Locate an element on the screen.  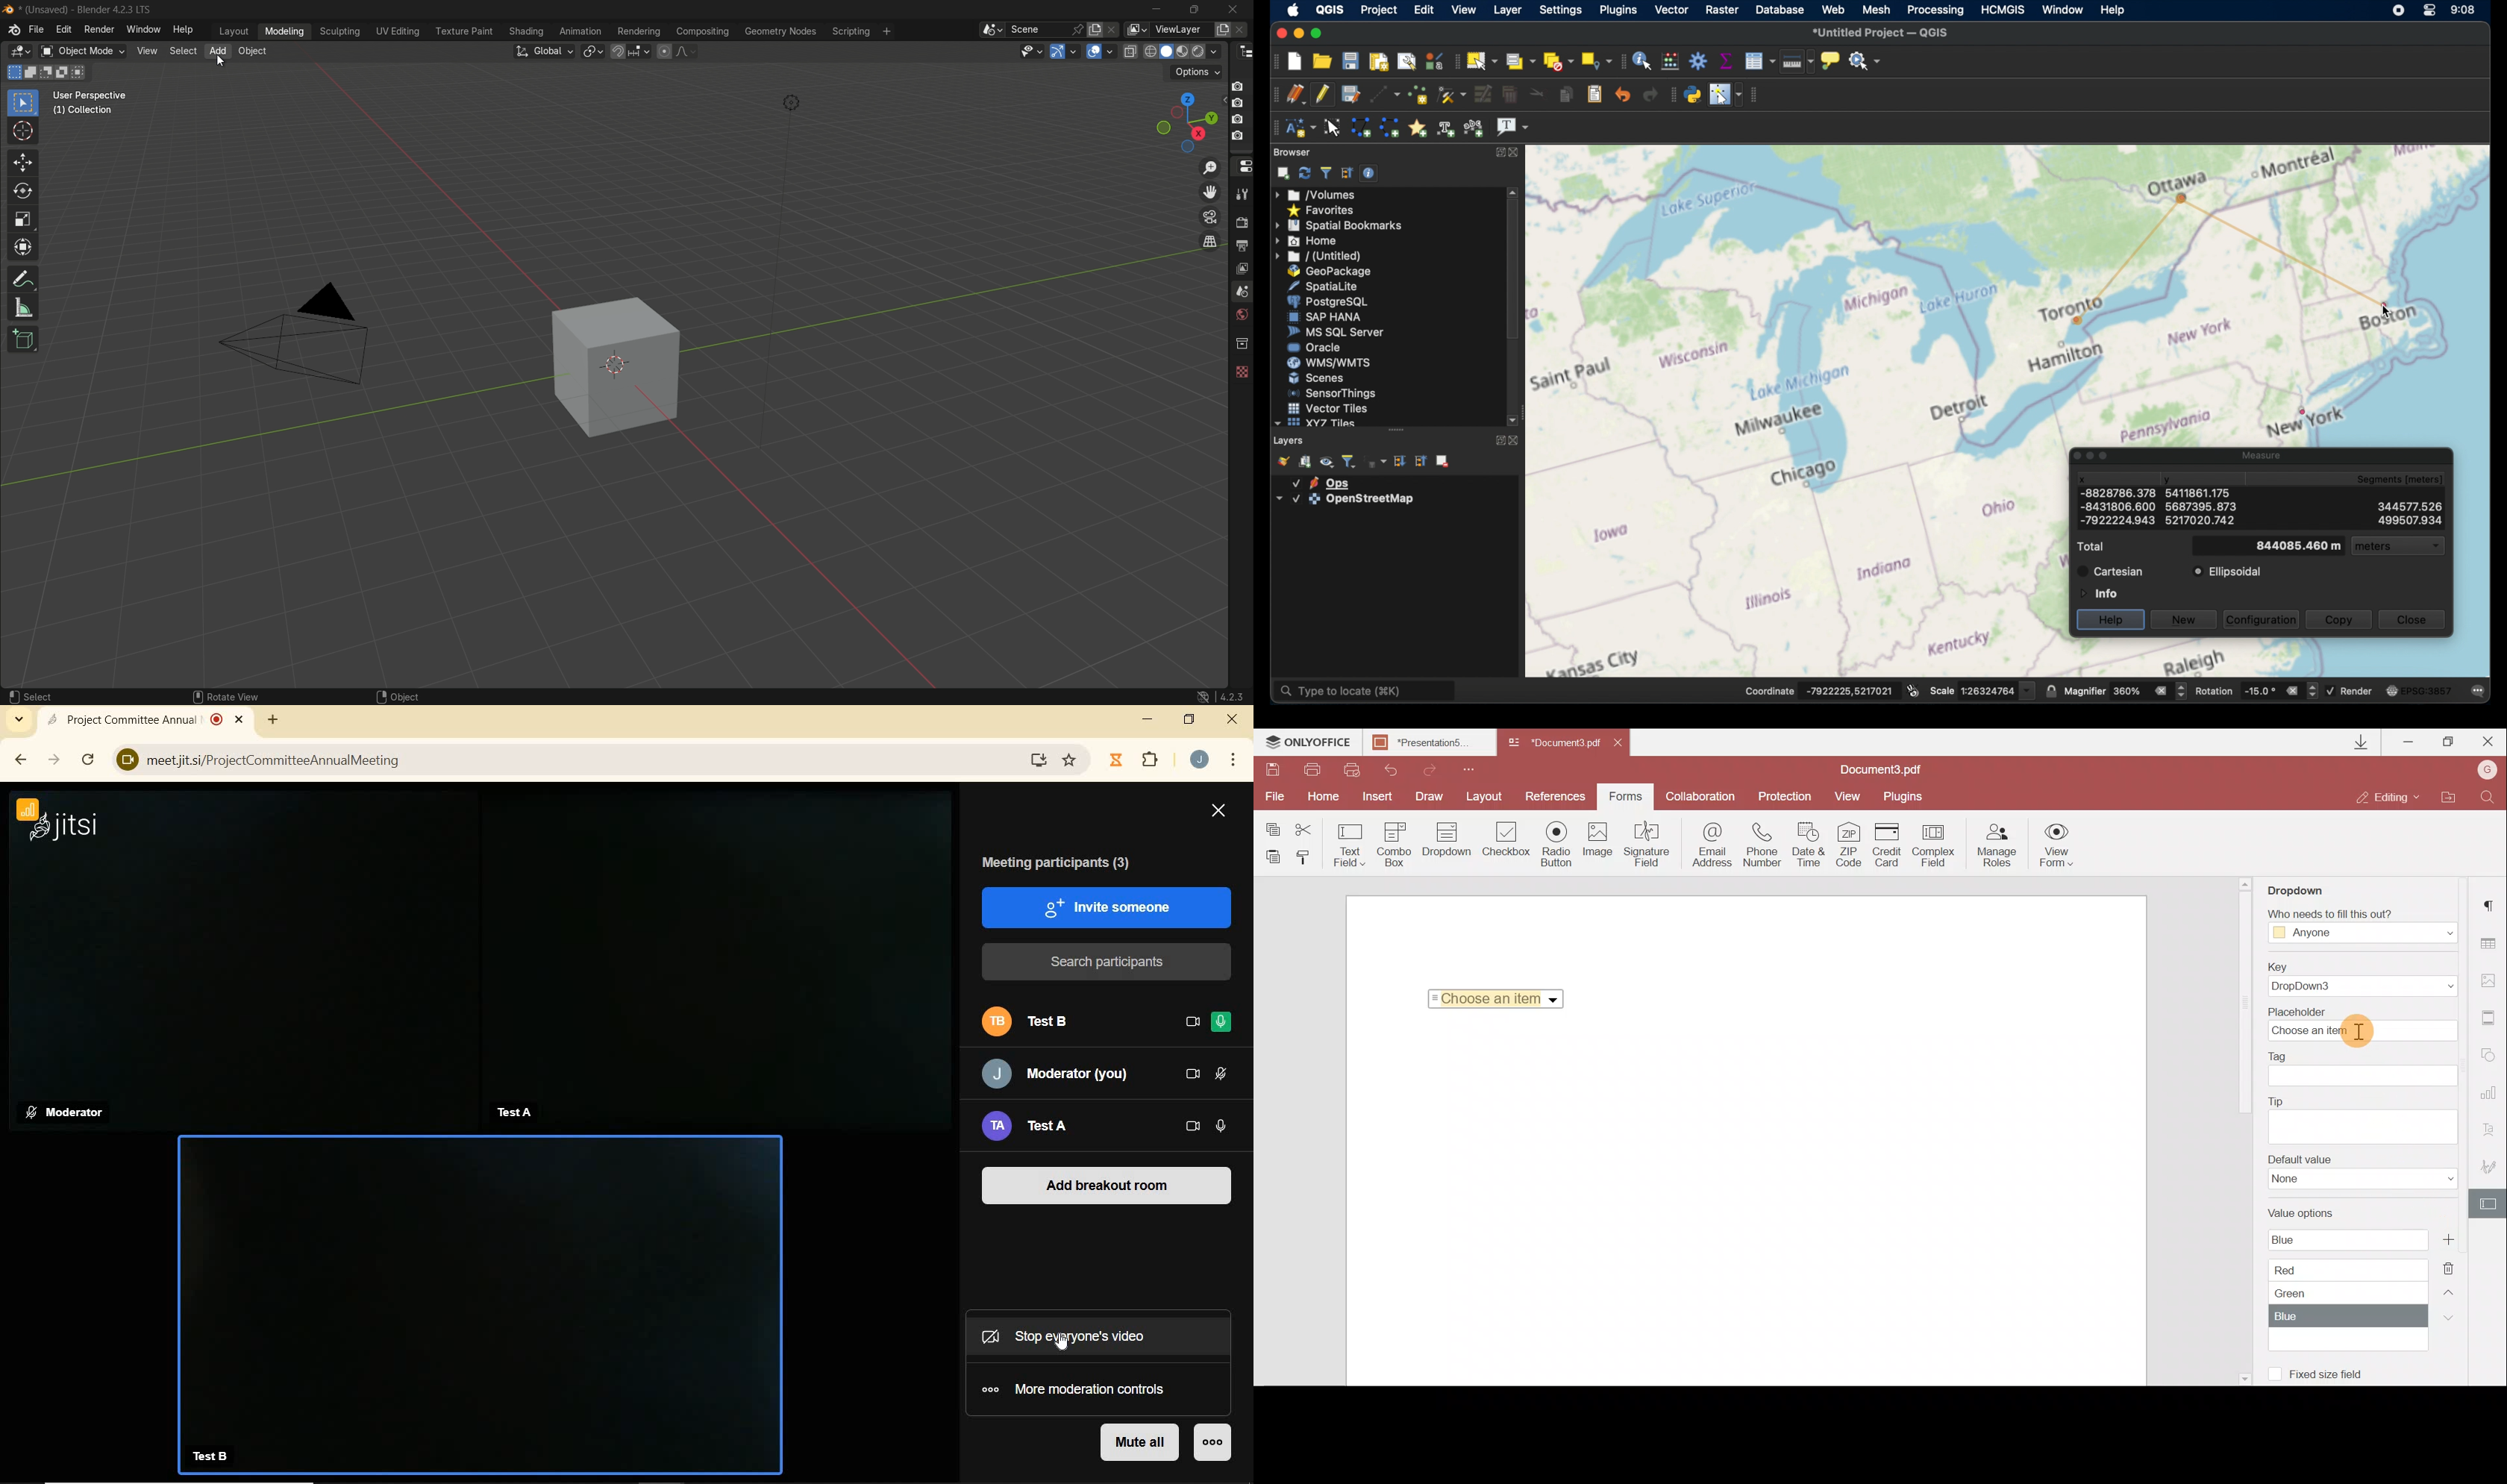
Down is located at coordinates (2446, 1317).